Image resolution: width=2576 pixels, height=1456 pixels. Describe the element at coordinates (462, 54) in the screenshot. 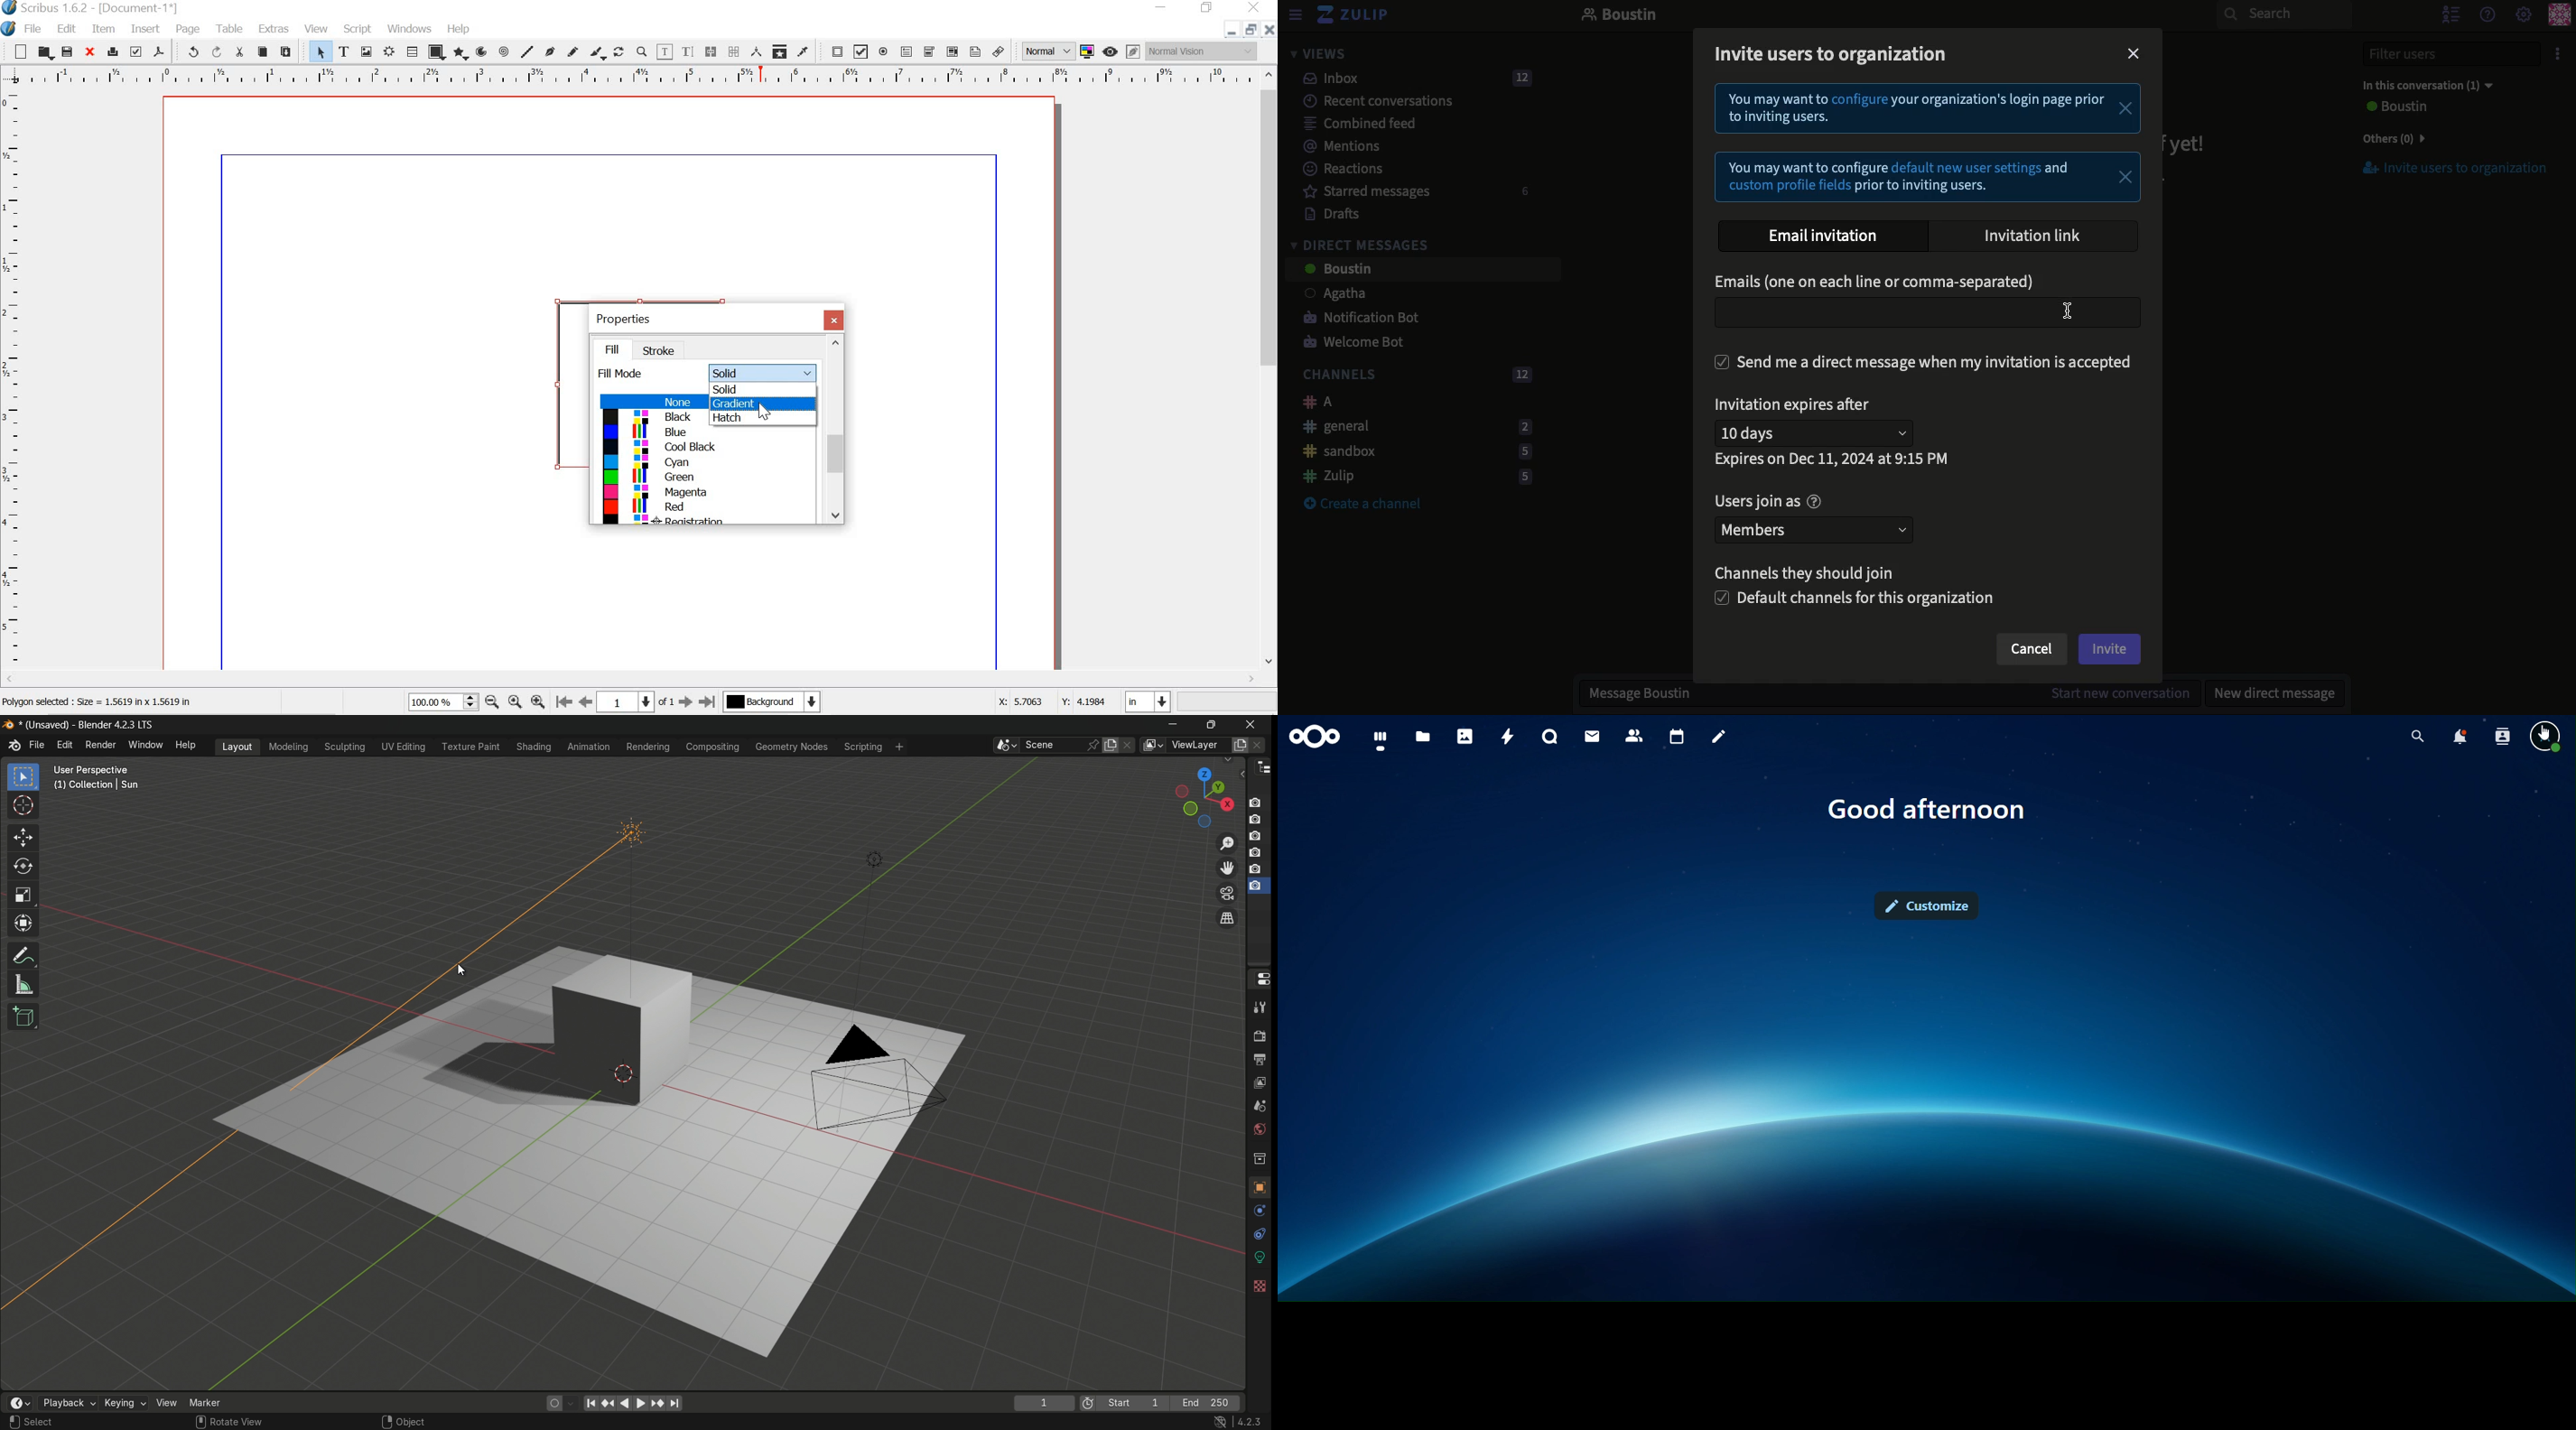

I see `polygon` at that location.